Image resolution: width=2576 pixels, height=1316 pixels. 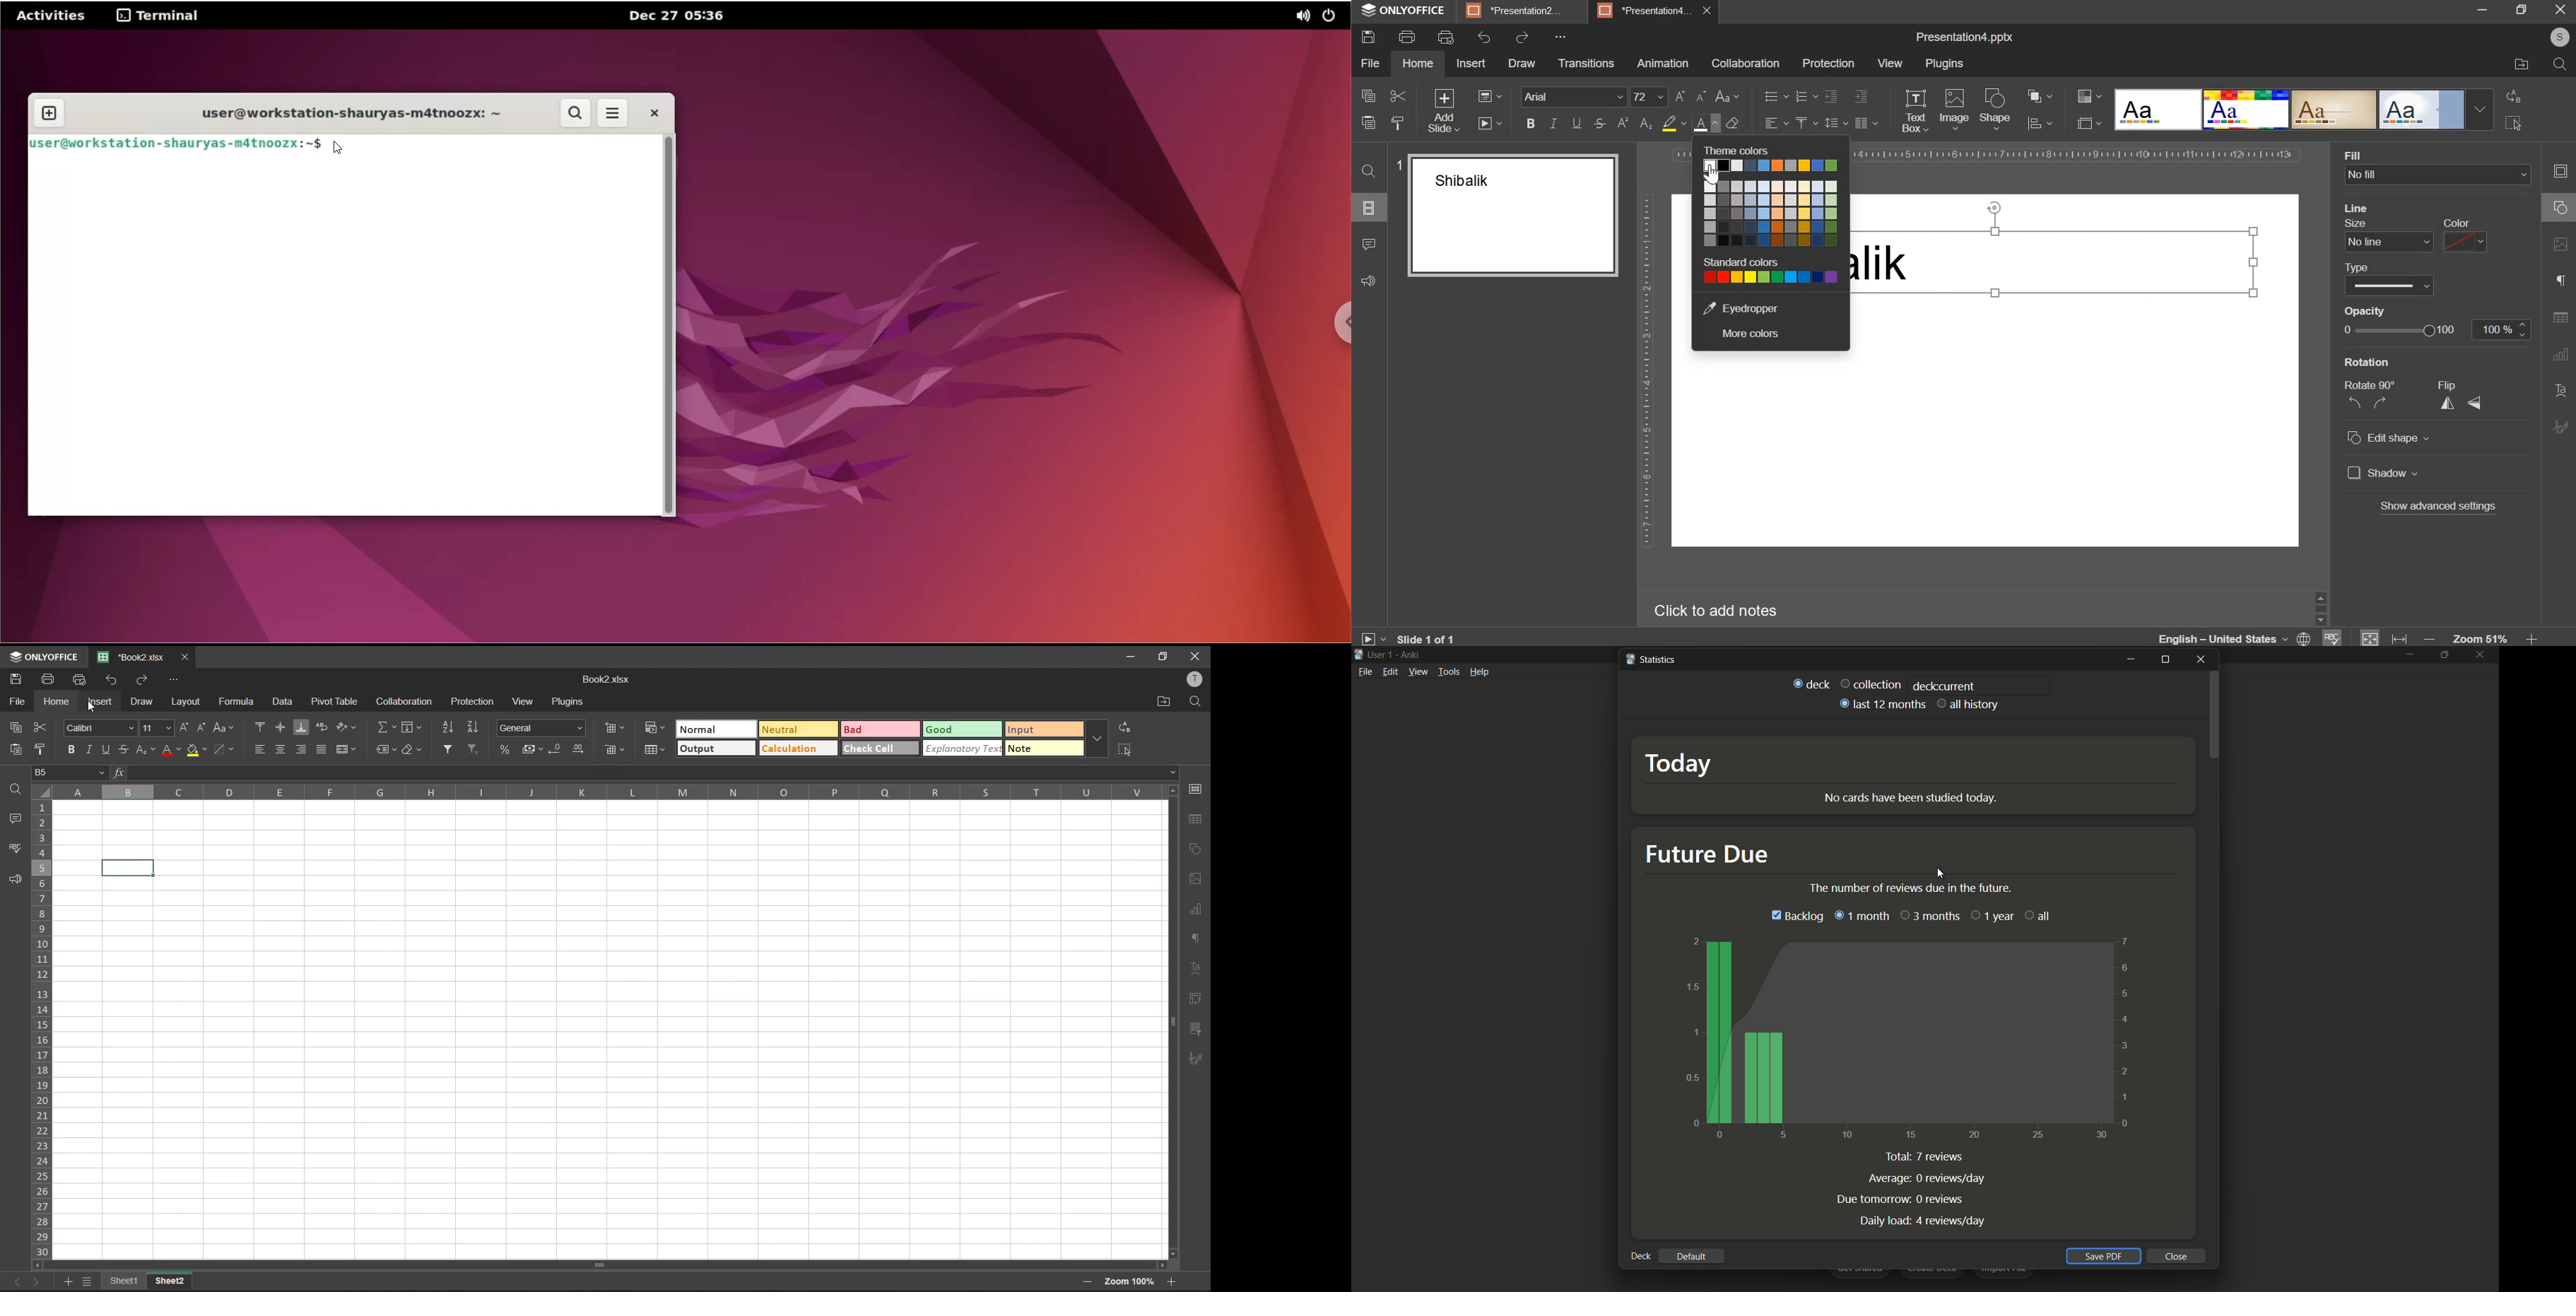 What do you see at coordinates (1041, 749) in the screenshot?
I see `note` at bounding box center [1041, 749].